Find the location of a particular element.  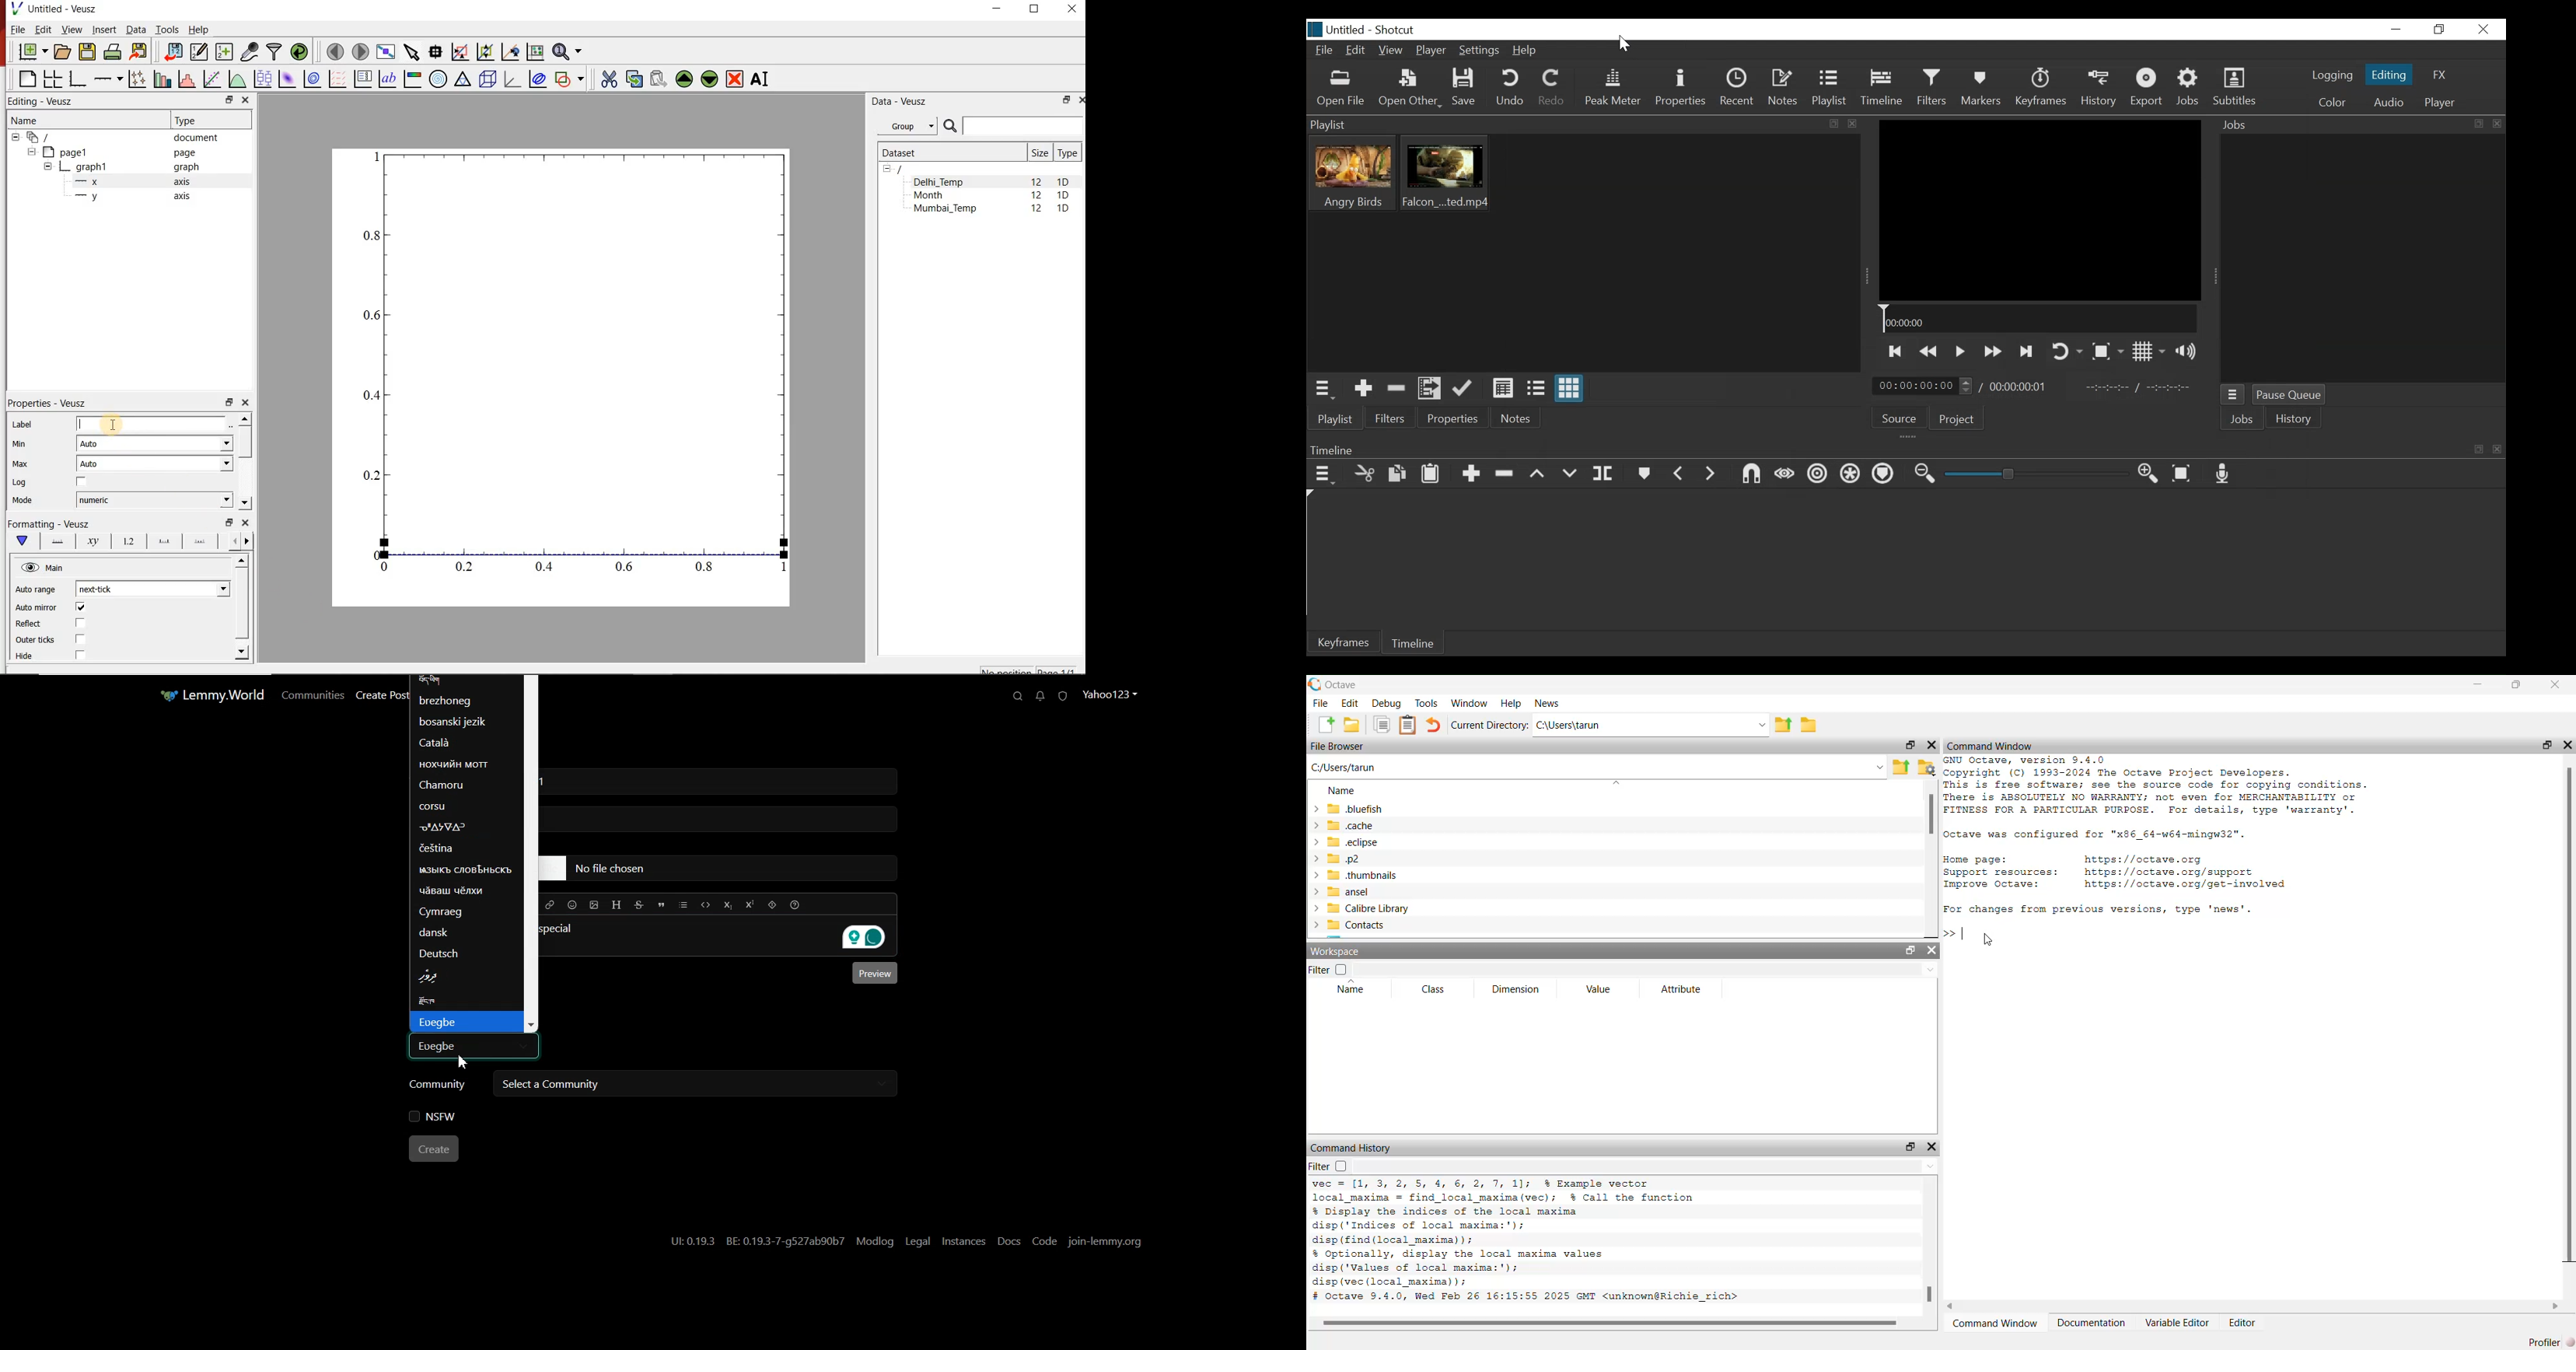

Min is located at coordinates (18, 444).